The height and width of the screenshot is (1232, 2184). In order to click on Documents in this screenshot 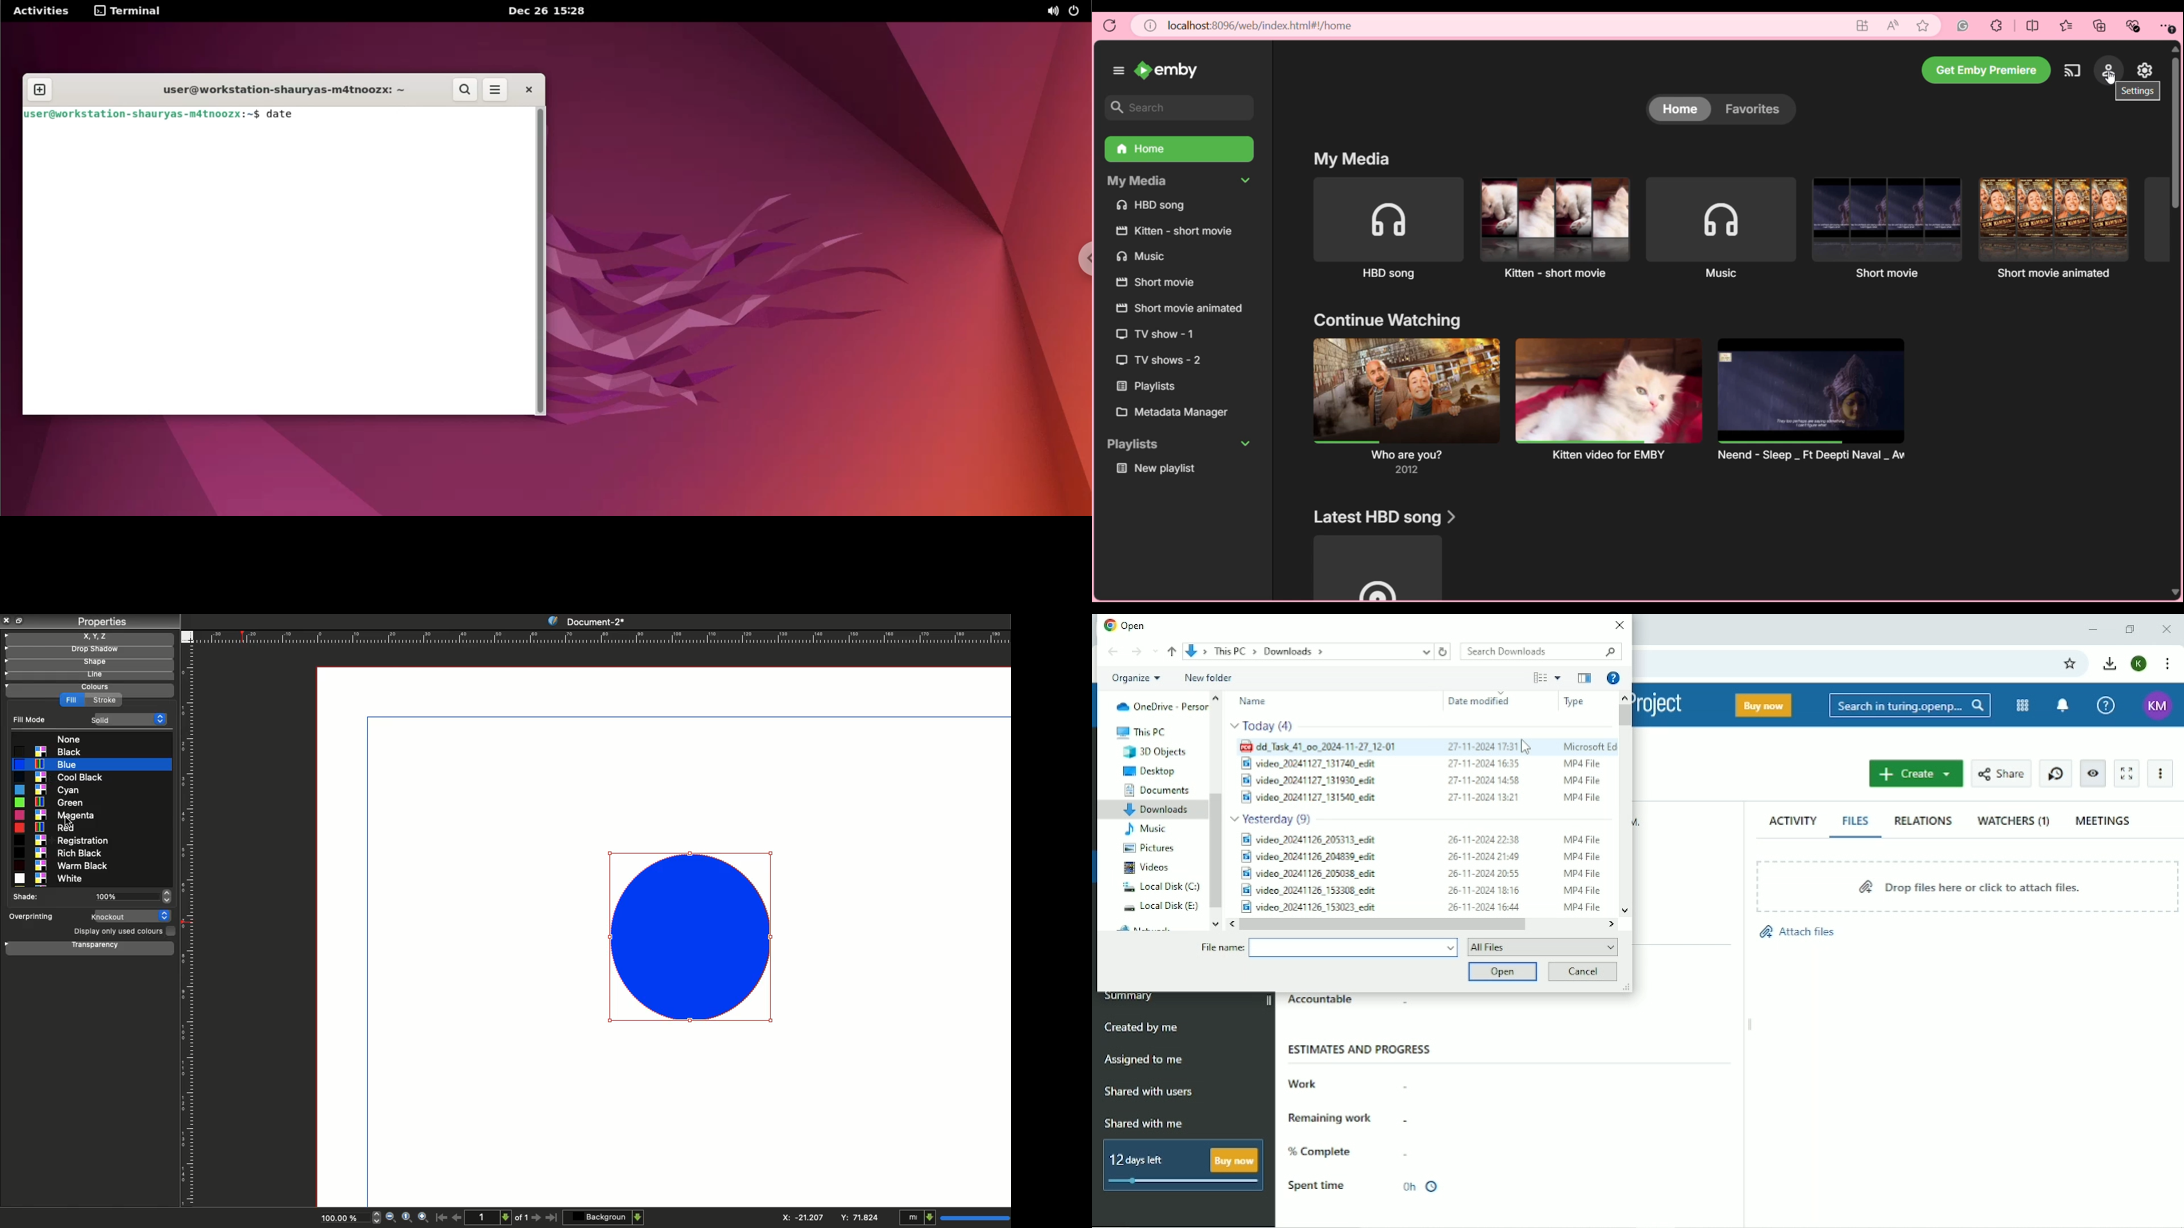, I will do `click(1158, 790)`.